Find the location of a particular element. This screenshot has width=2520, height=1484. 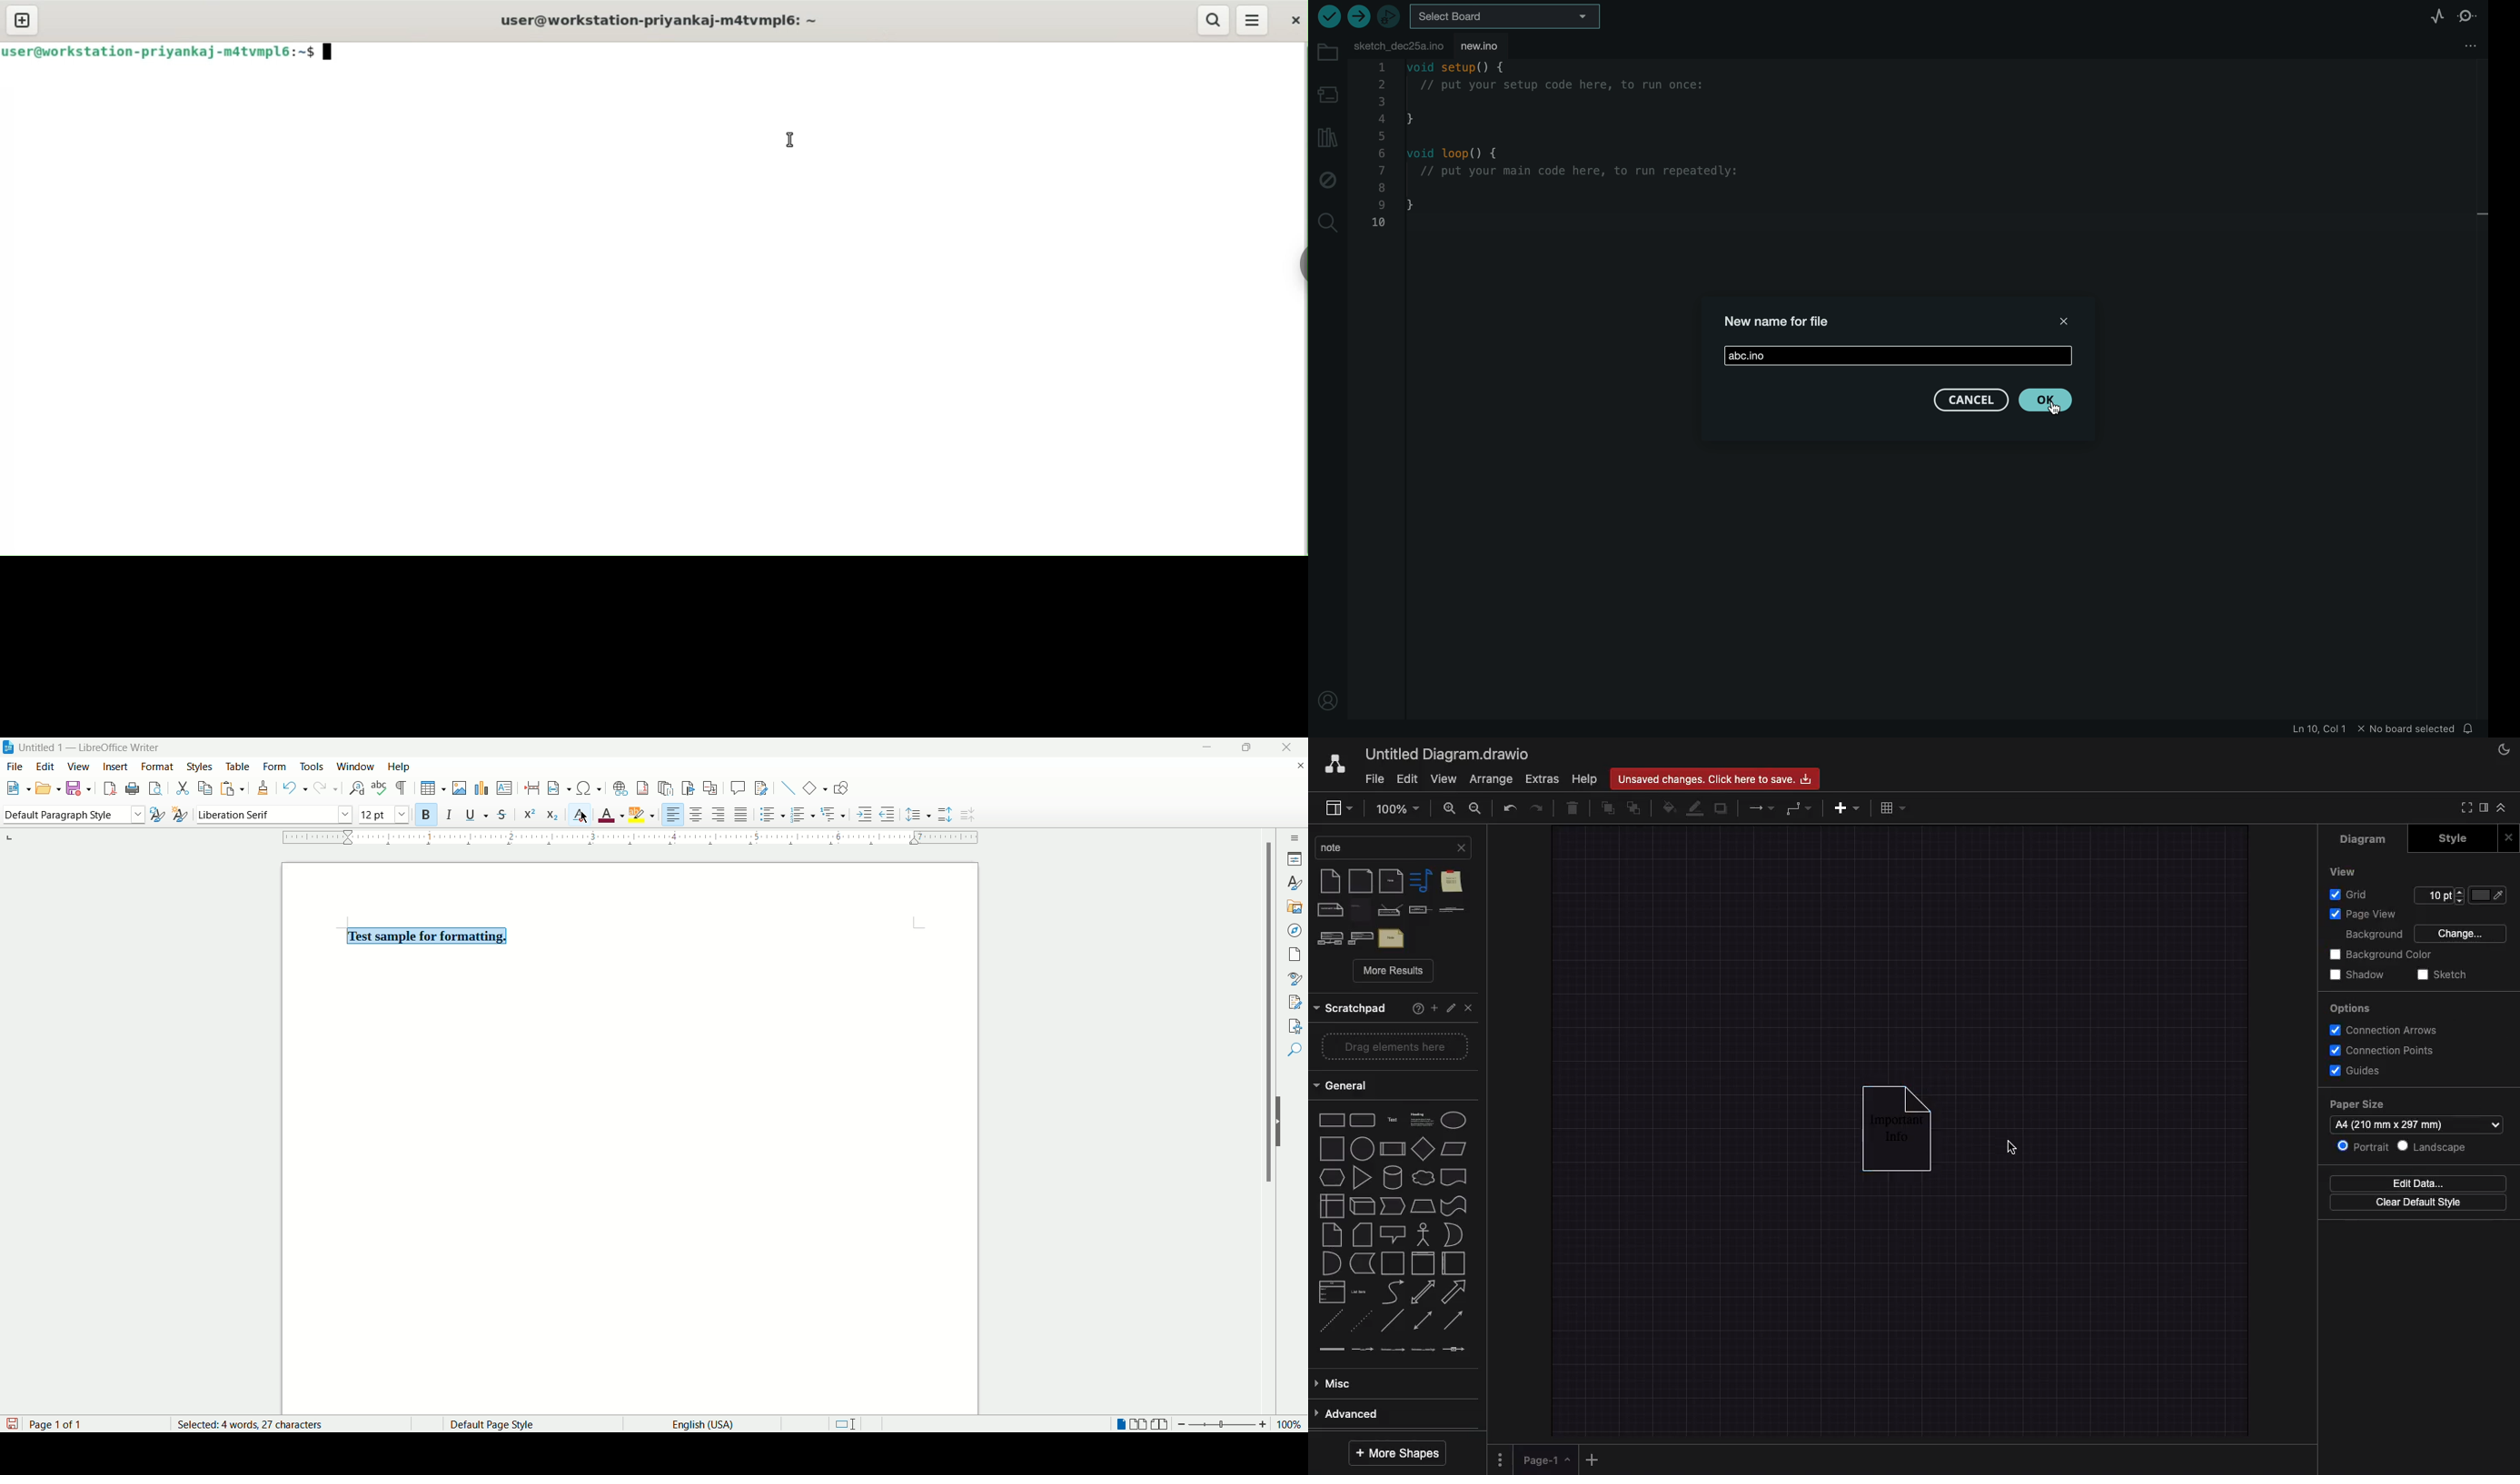

decrease indent is located at coordinates (888, 814).